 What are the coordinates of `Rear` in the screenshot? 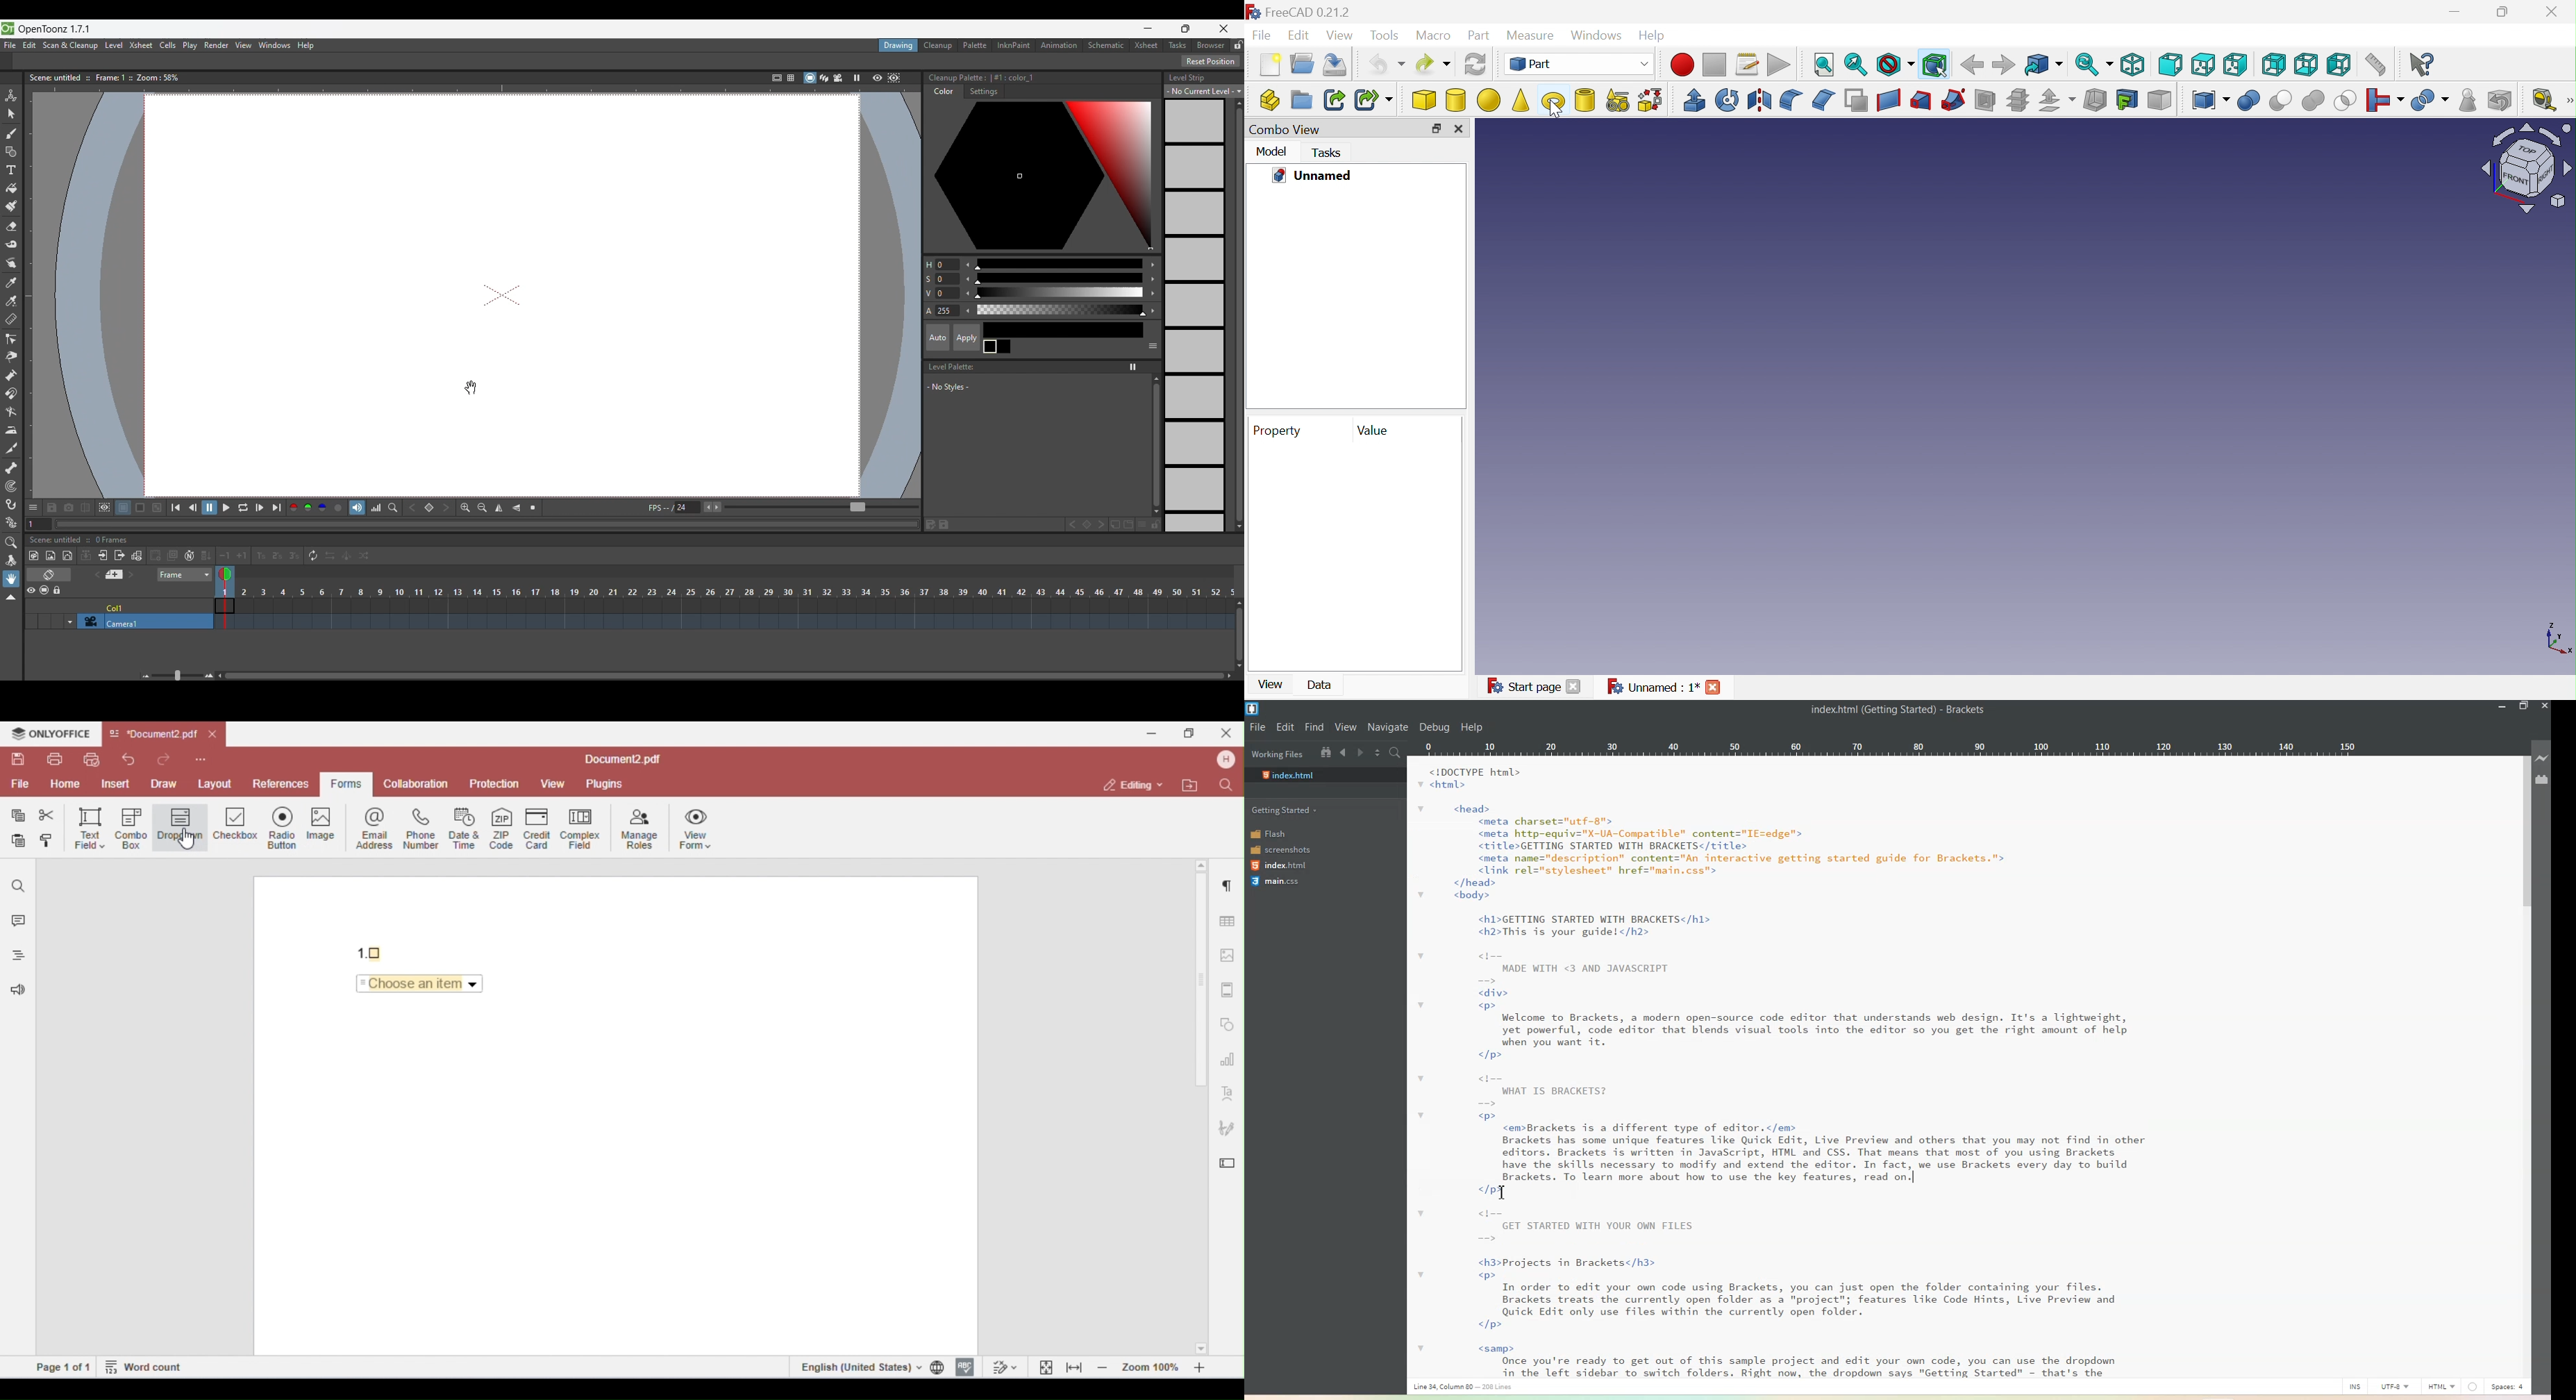 It's located at (2273, 65).